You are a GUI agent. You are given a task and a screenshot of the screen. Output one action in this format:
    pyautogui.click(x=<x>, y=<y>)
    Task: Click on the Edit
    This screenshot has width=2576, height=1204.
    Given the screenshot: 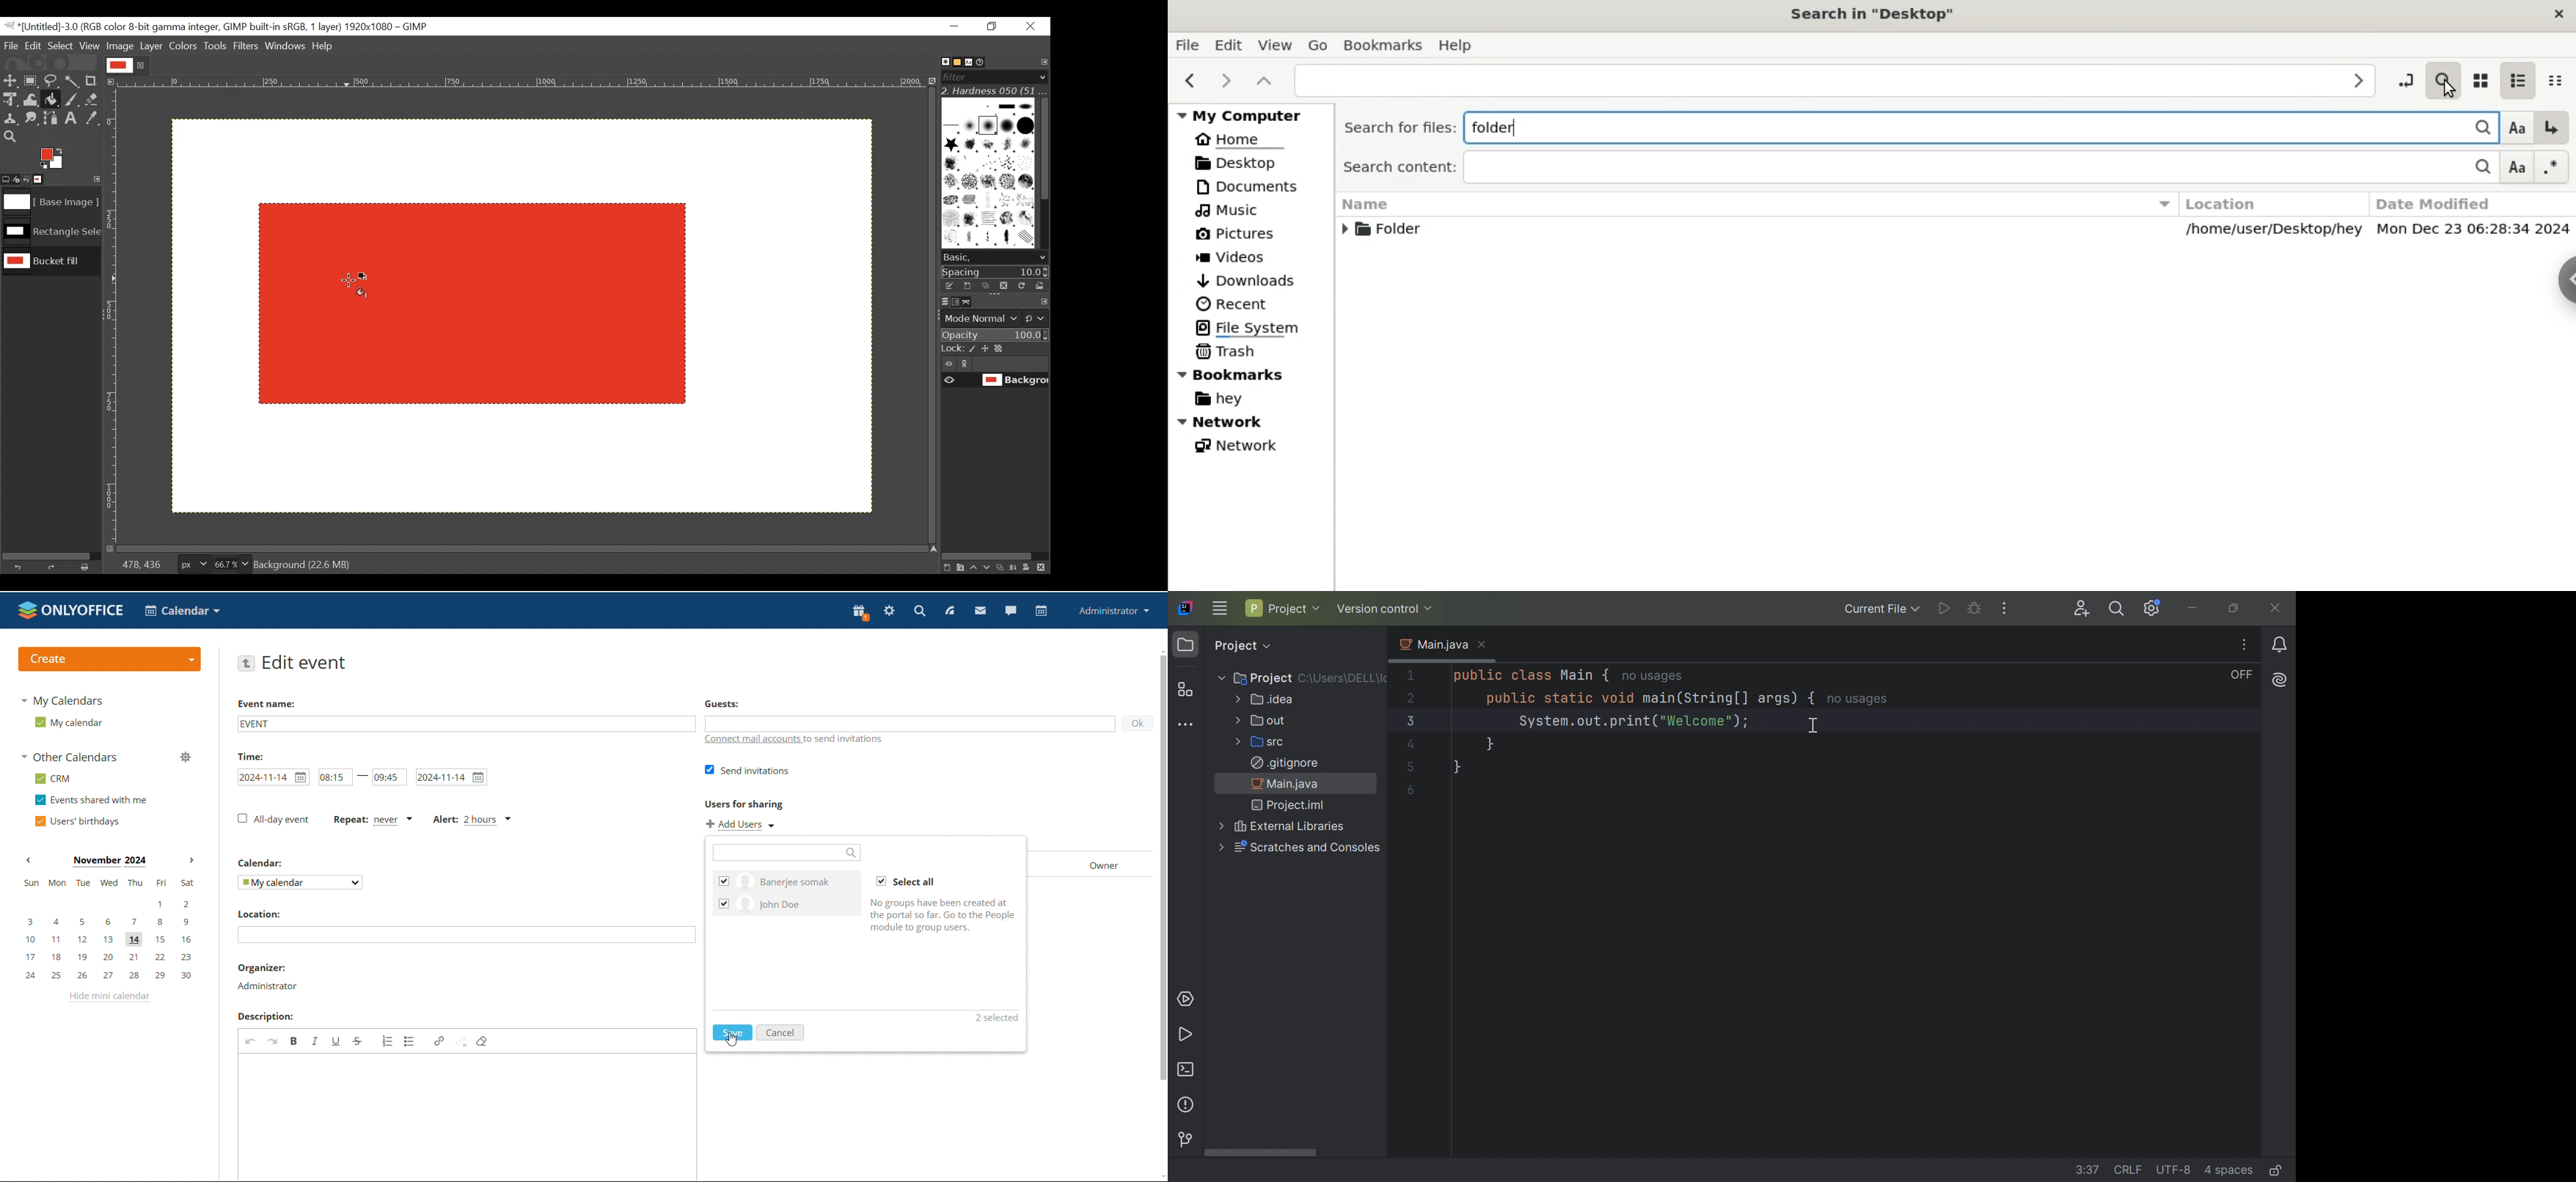 What is the action you would take?
    pyautogui.click(x=34, y=45)
    